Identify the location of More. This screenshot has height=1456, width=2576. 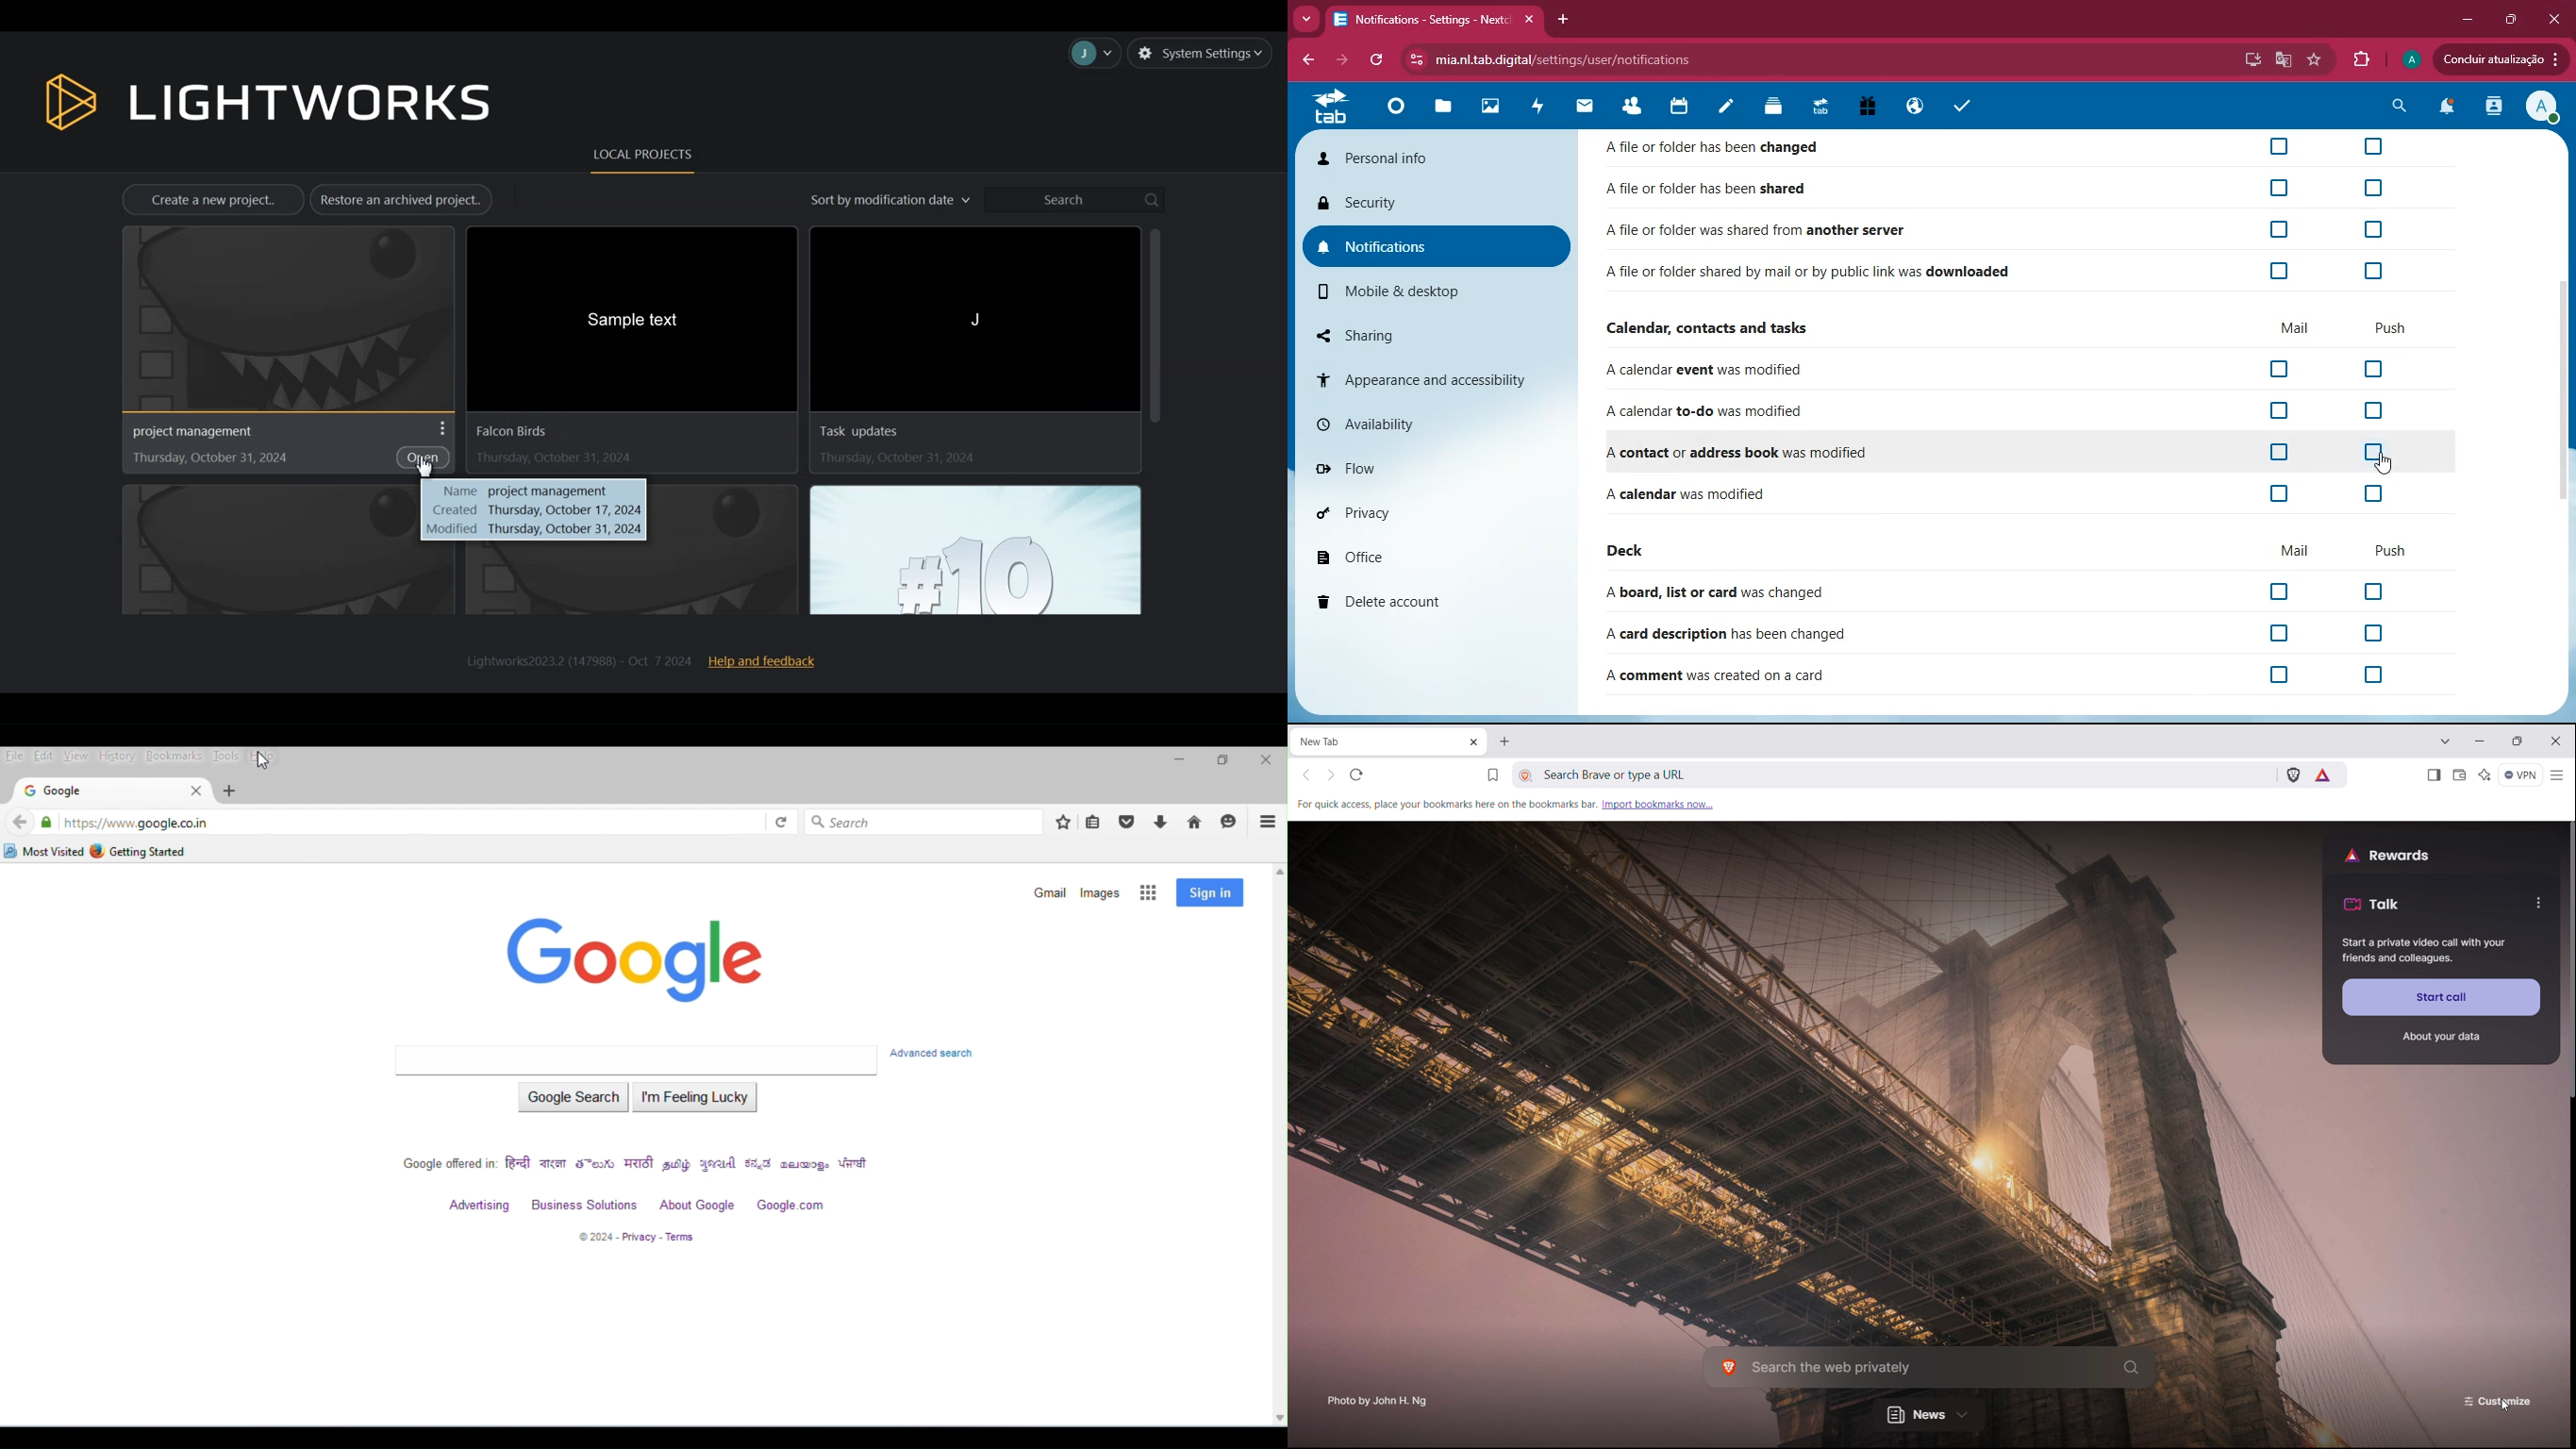
(439, 429).